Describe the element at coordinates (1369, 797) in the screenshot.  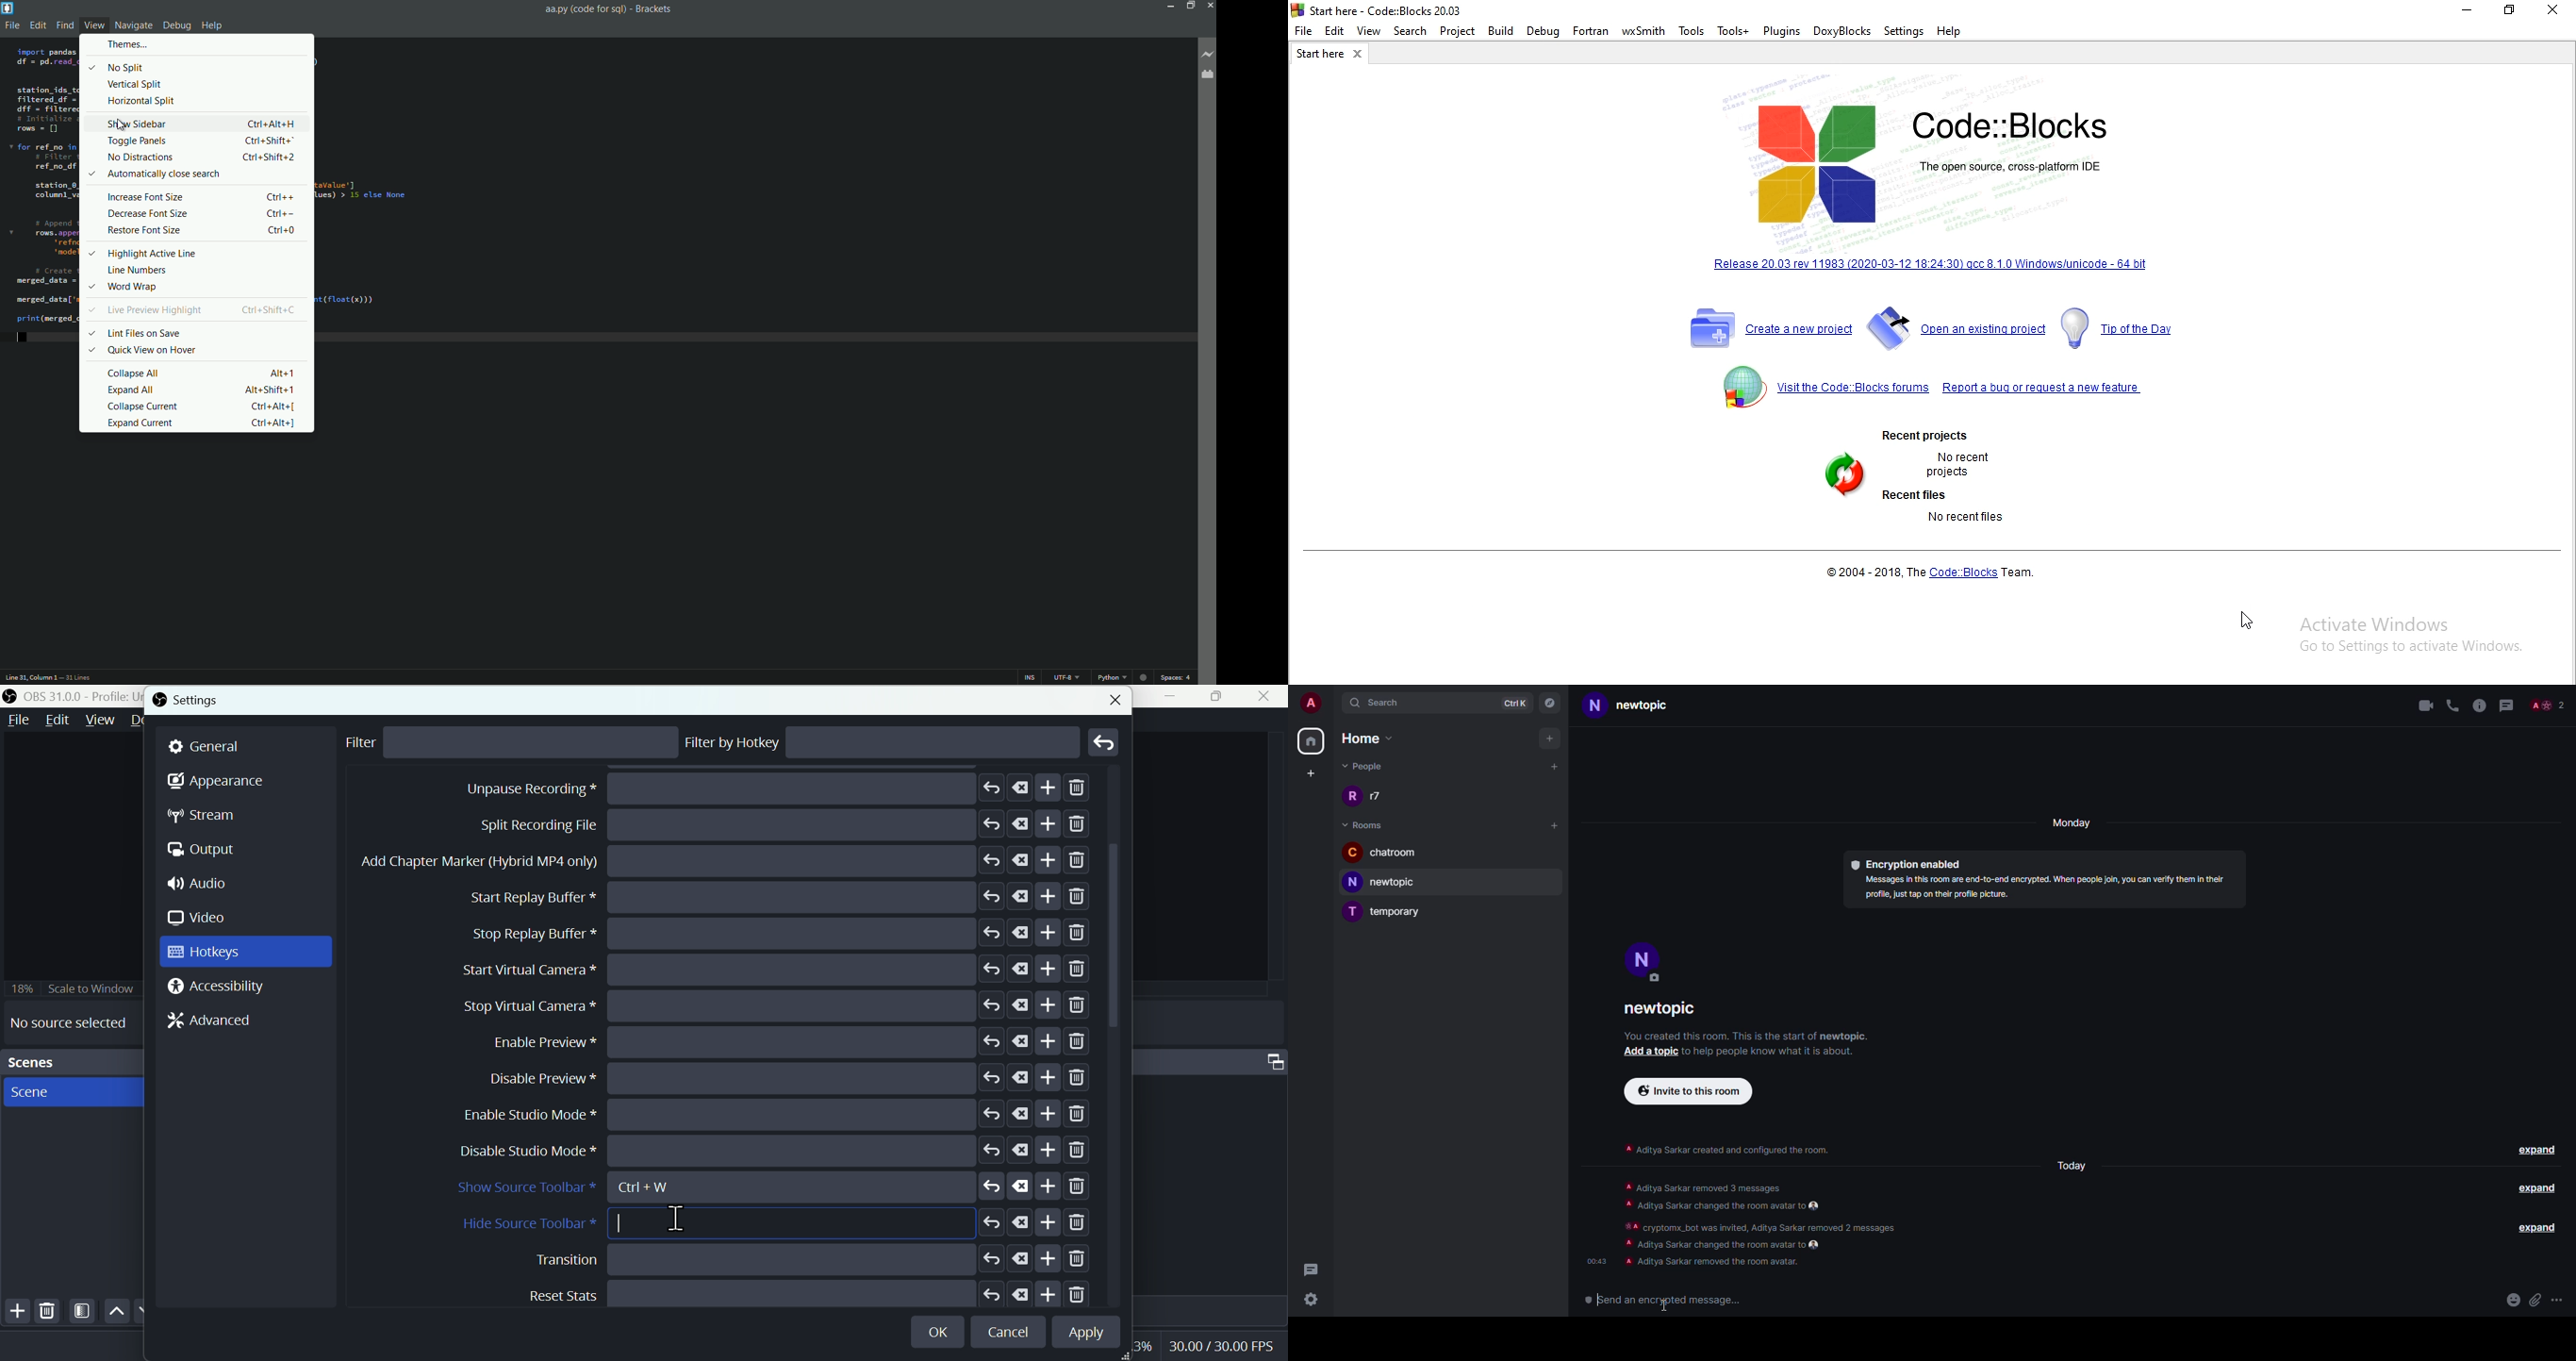
I see `r7` at that location.